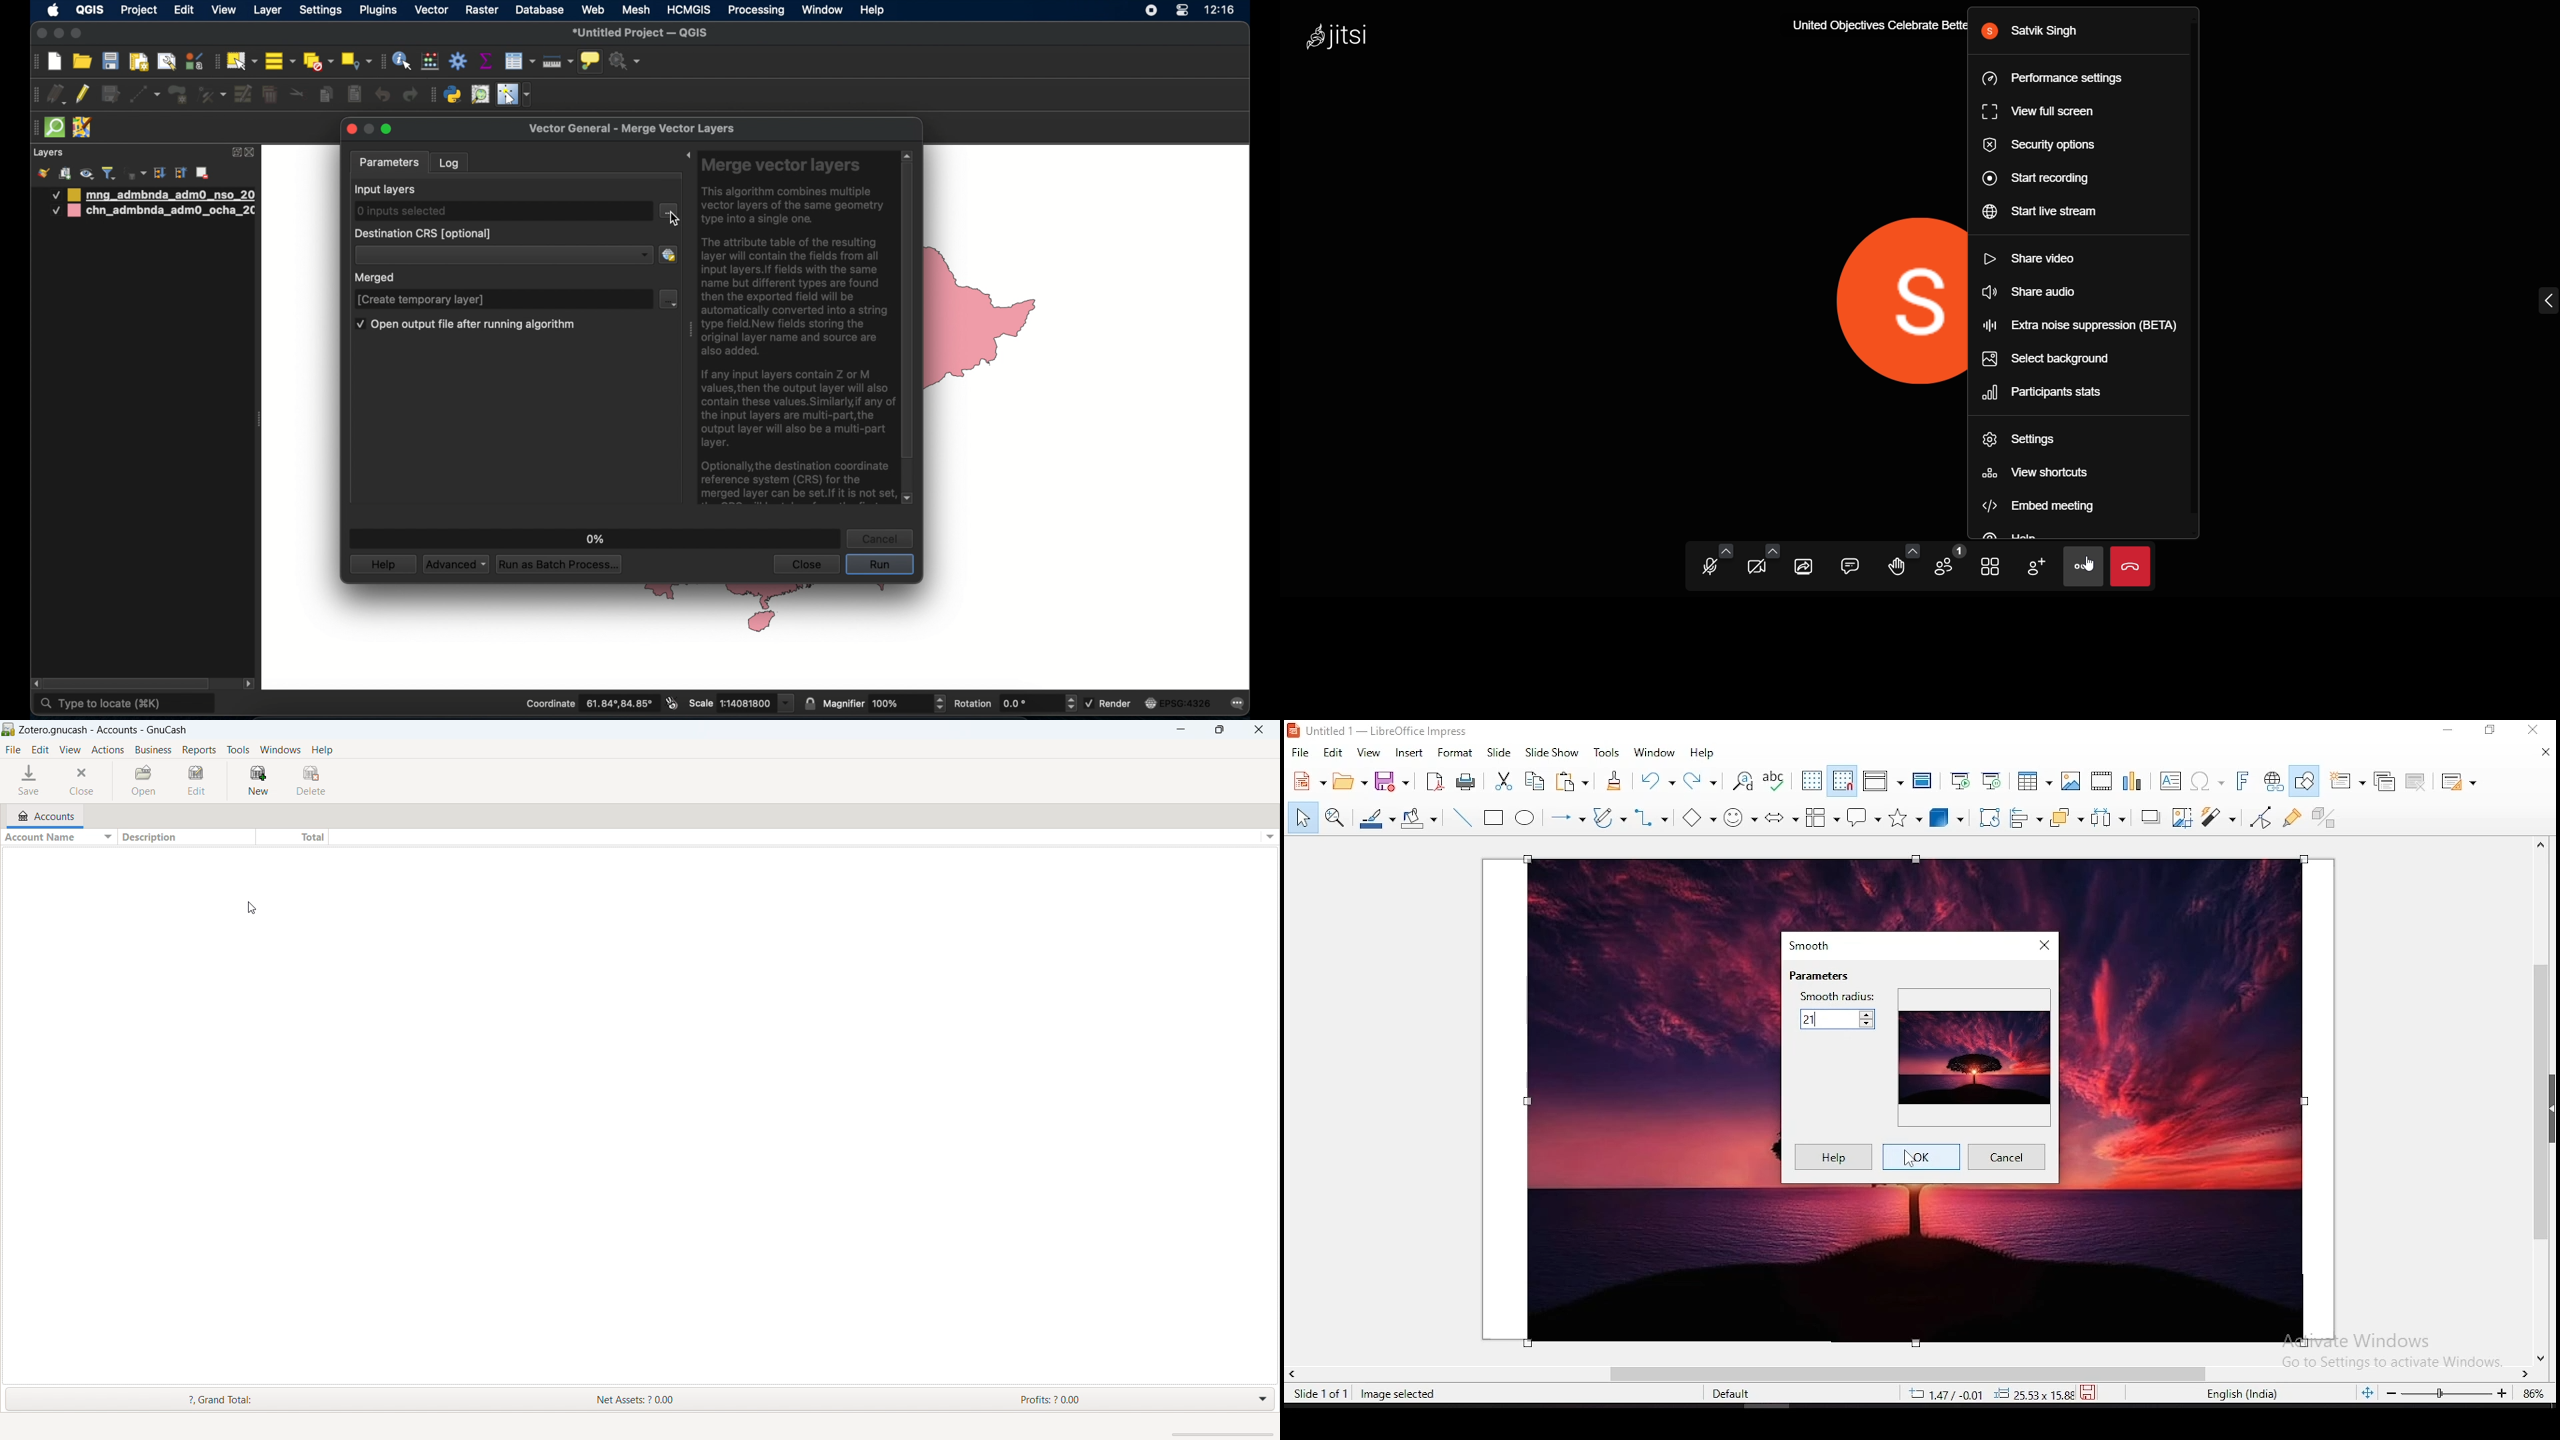 The width and height of the screenshot is (2576, 1456). I want to click on view, so click(224, 11).